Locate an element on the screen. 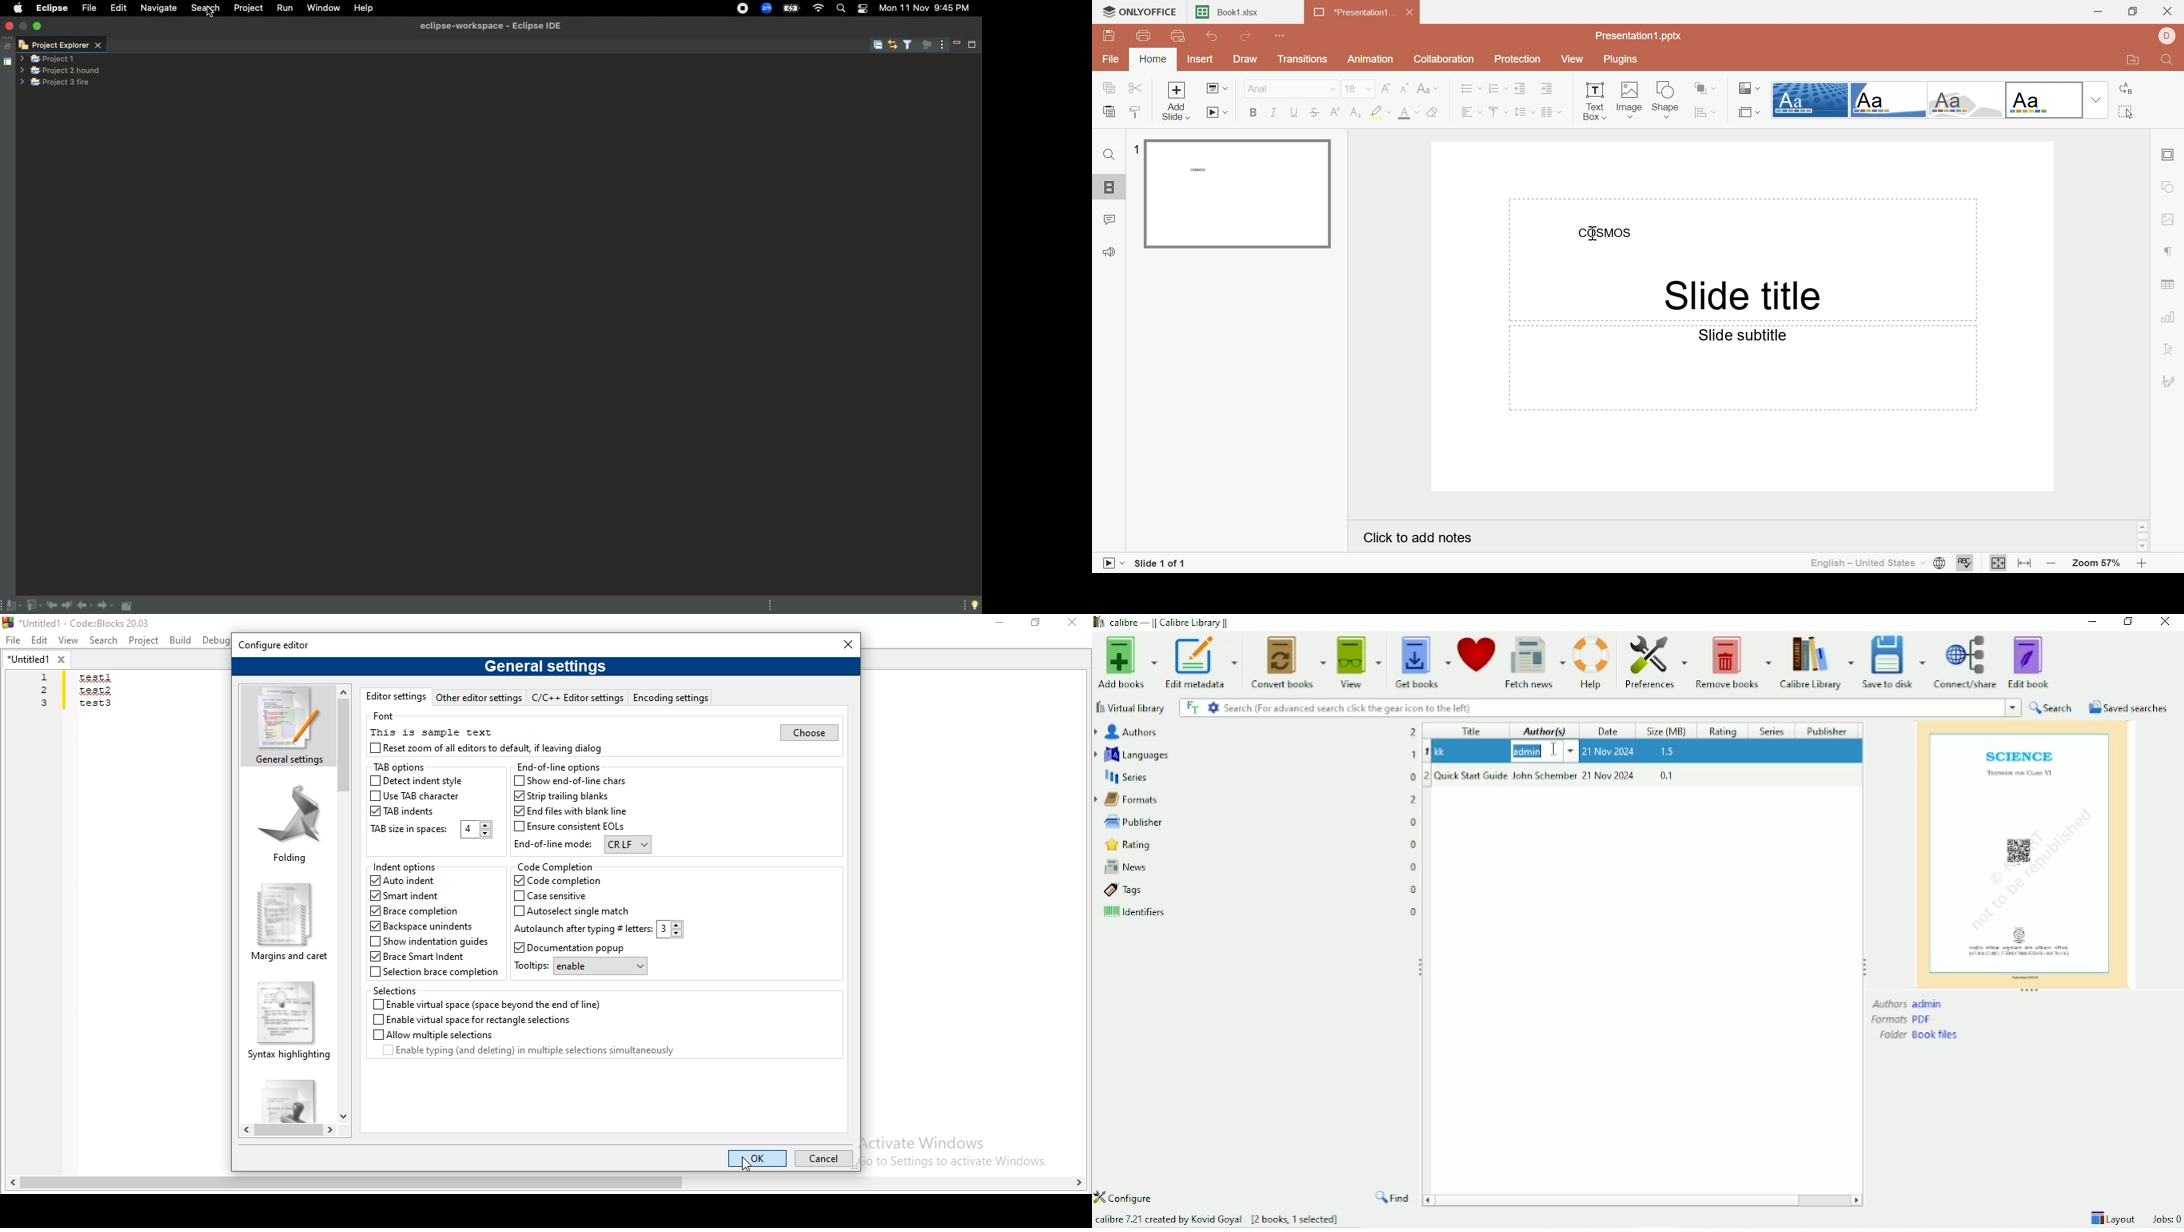  Auto indent is located at coordinates (416, 881).